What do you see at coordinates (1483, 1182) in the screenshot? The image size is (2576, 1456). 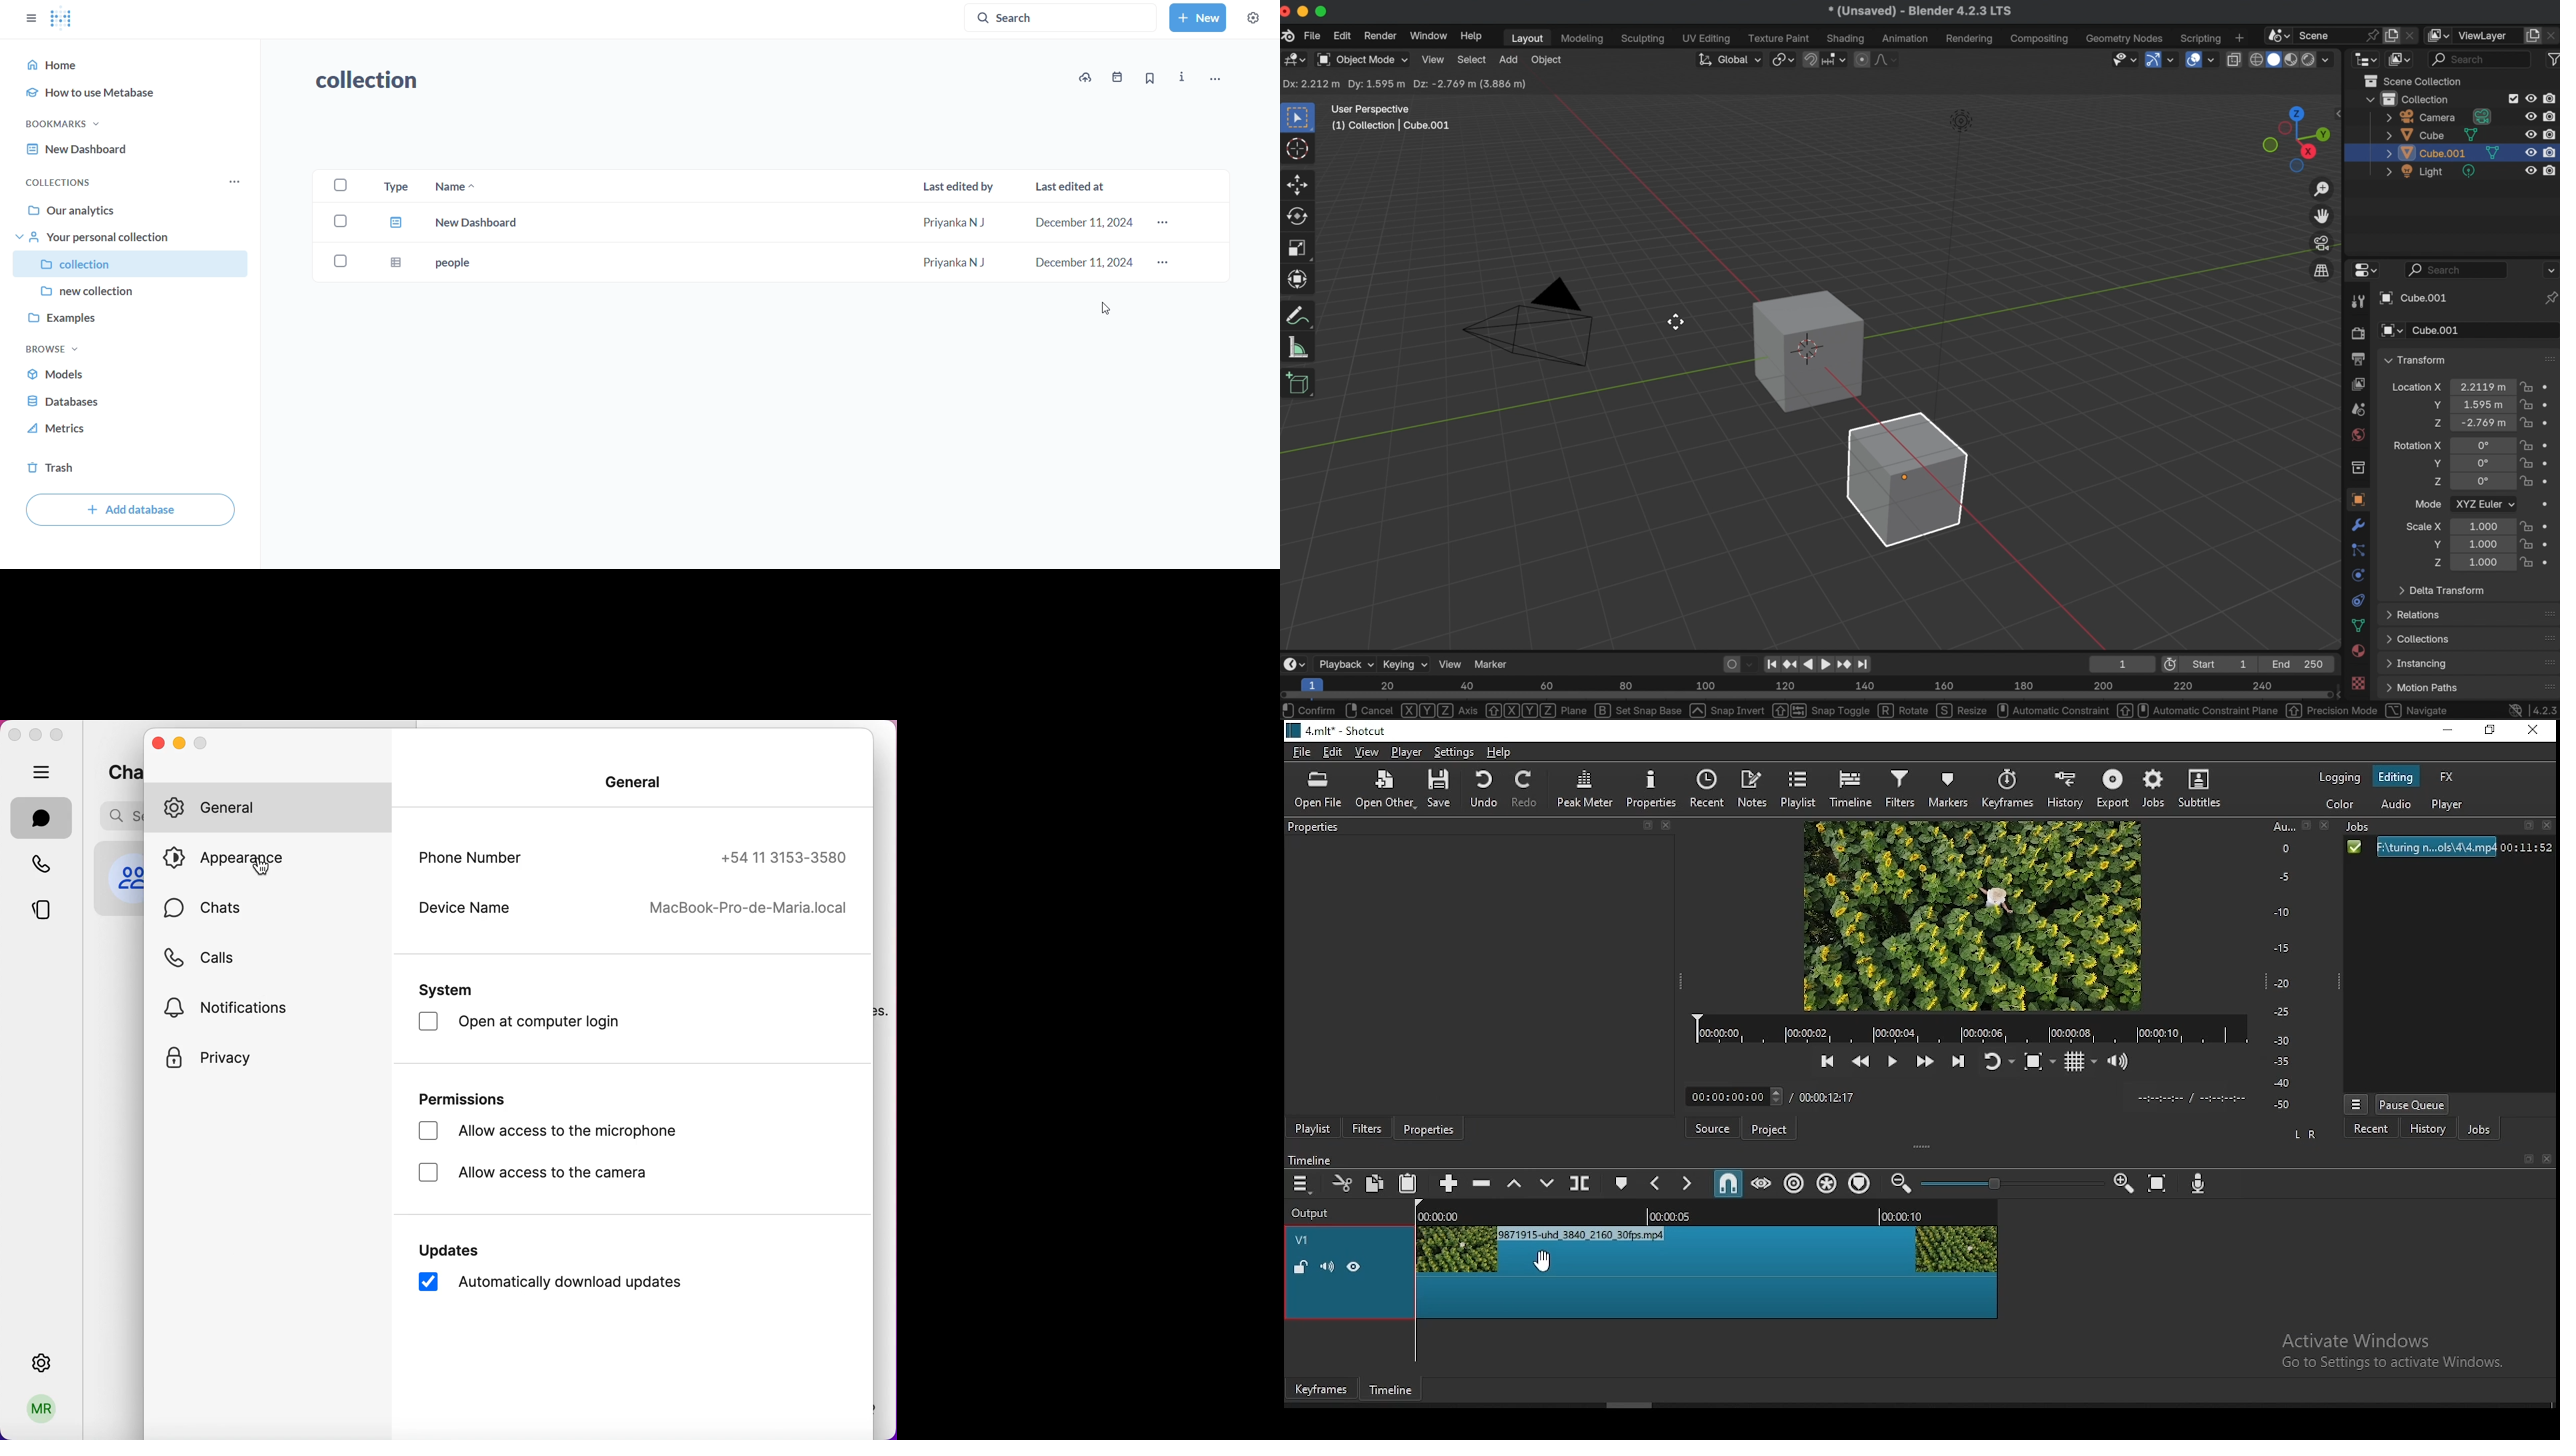 I see `ripple delete` at bounding box center [1483, 1182].